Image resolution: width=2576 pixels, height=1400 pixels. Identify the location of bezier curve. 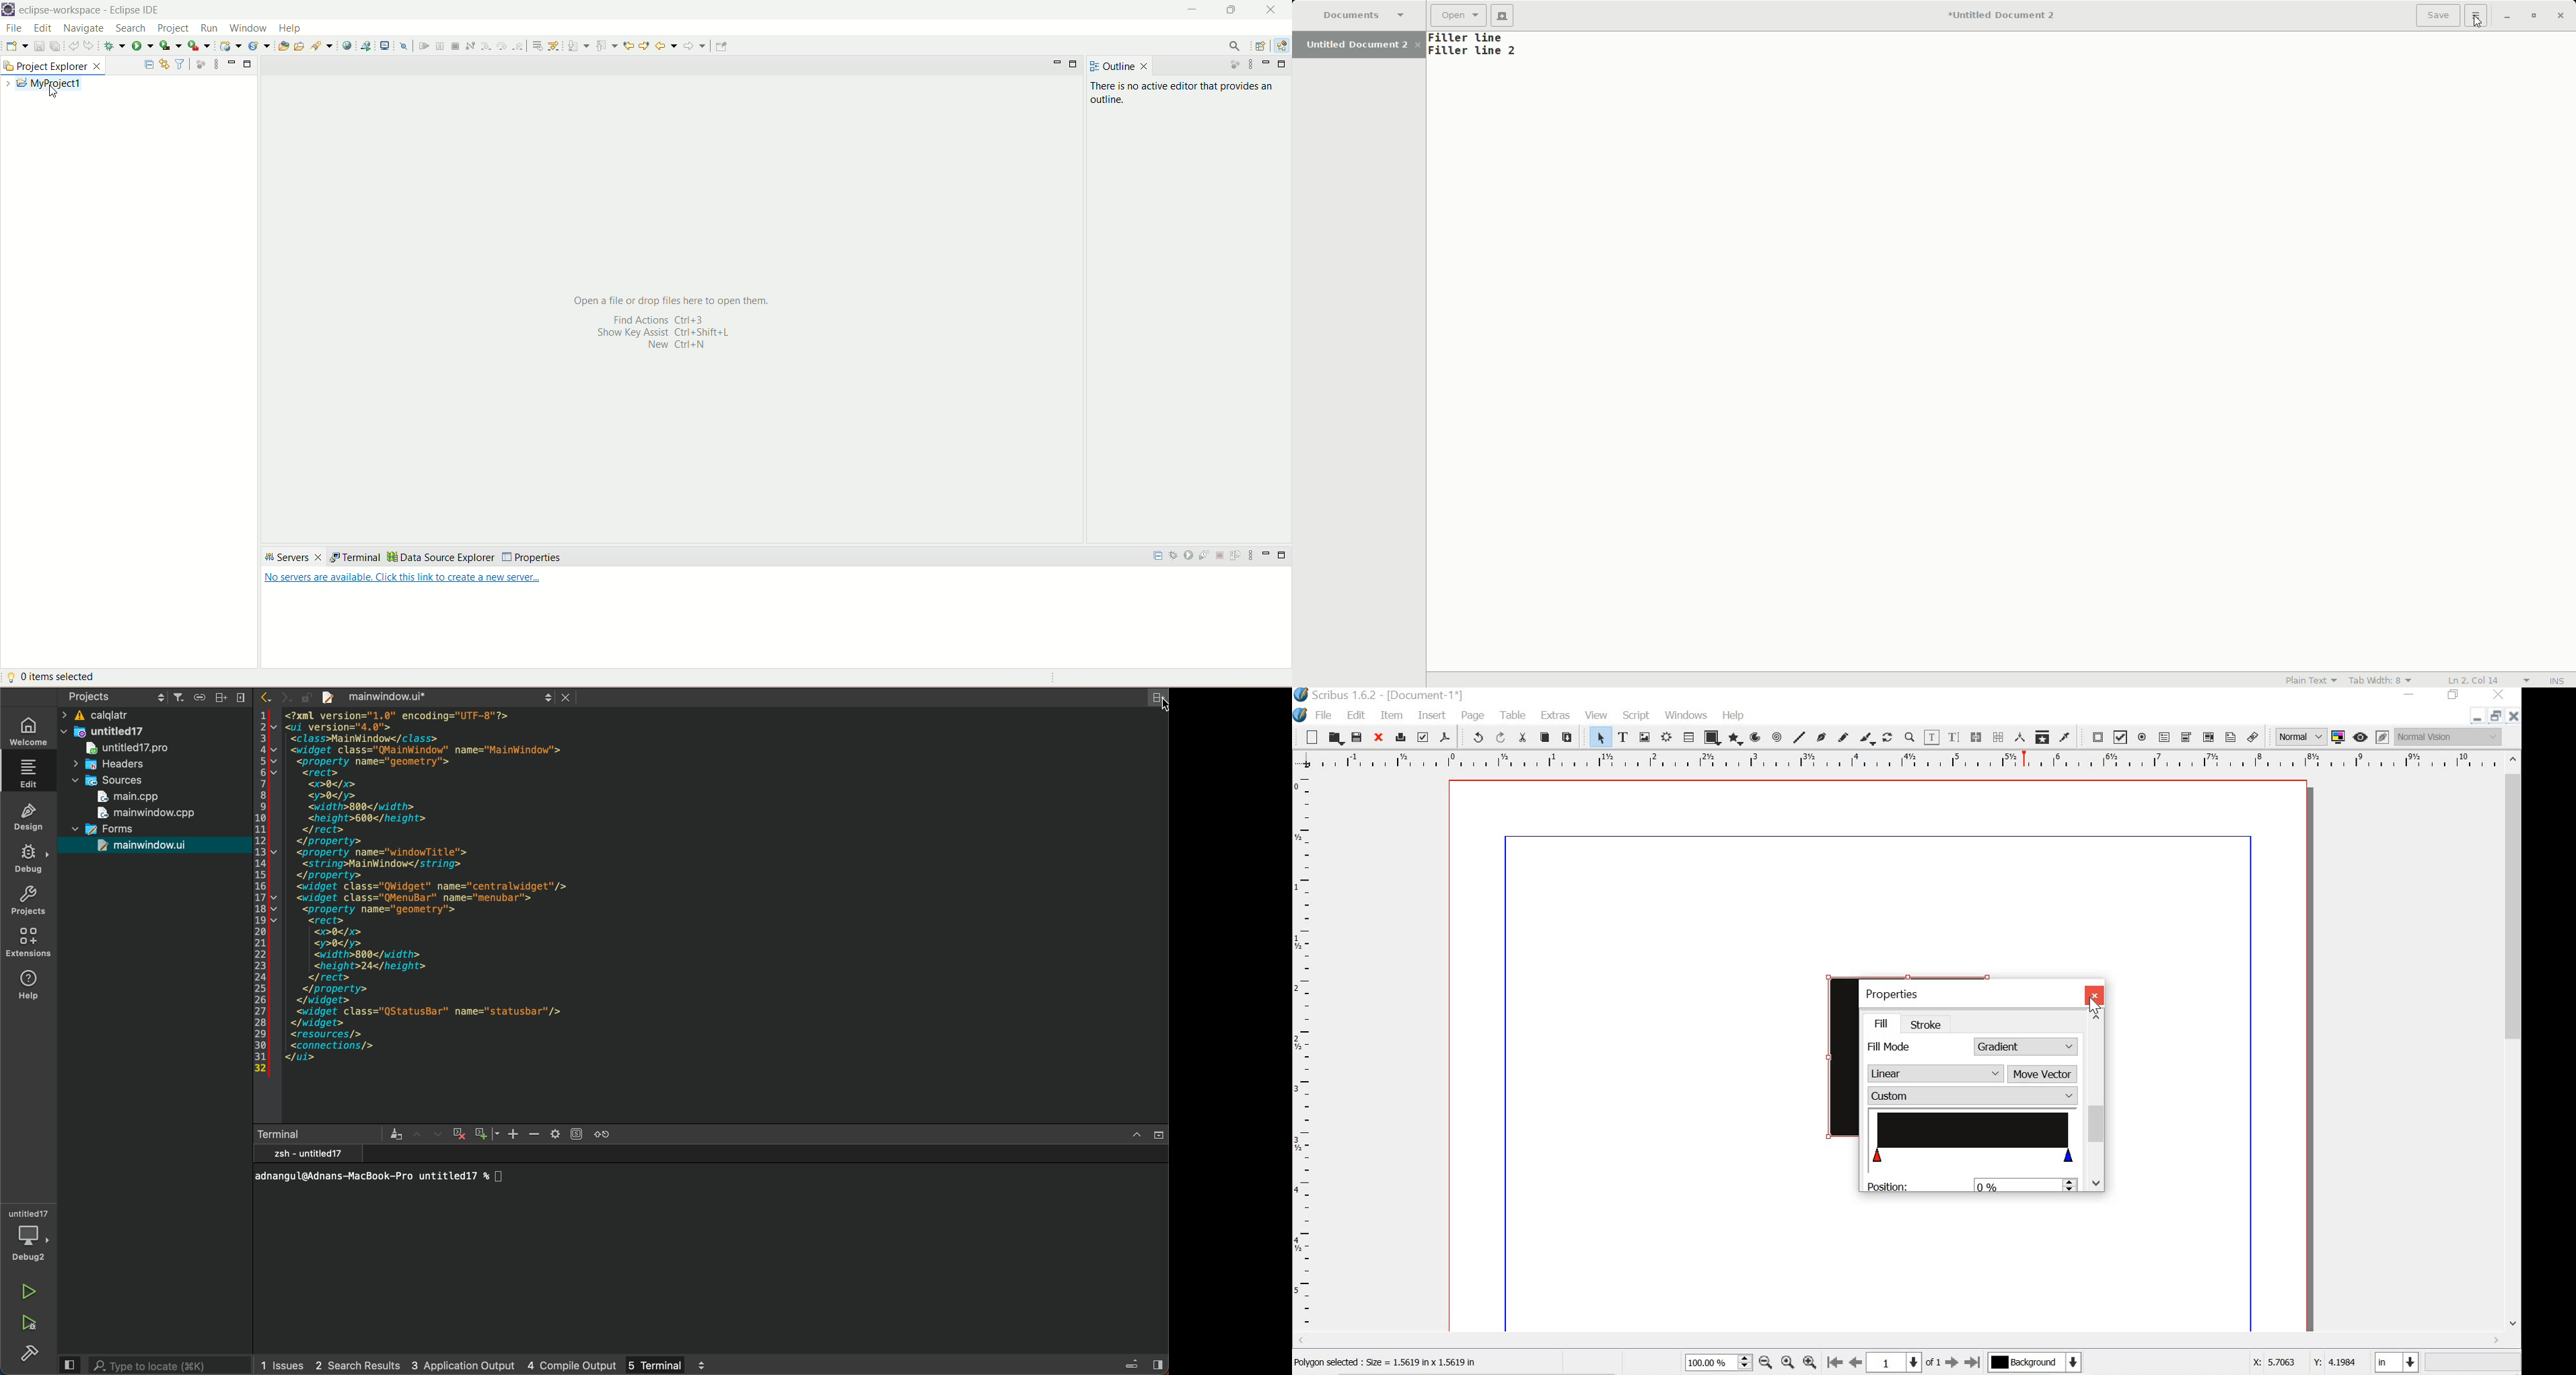
(1822, 734).